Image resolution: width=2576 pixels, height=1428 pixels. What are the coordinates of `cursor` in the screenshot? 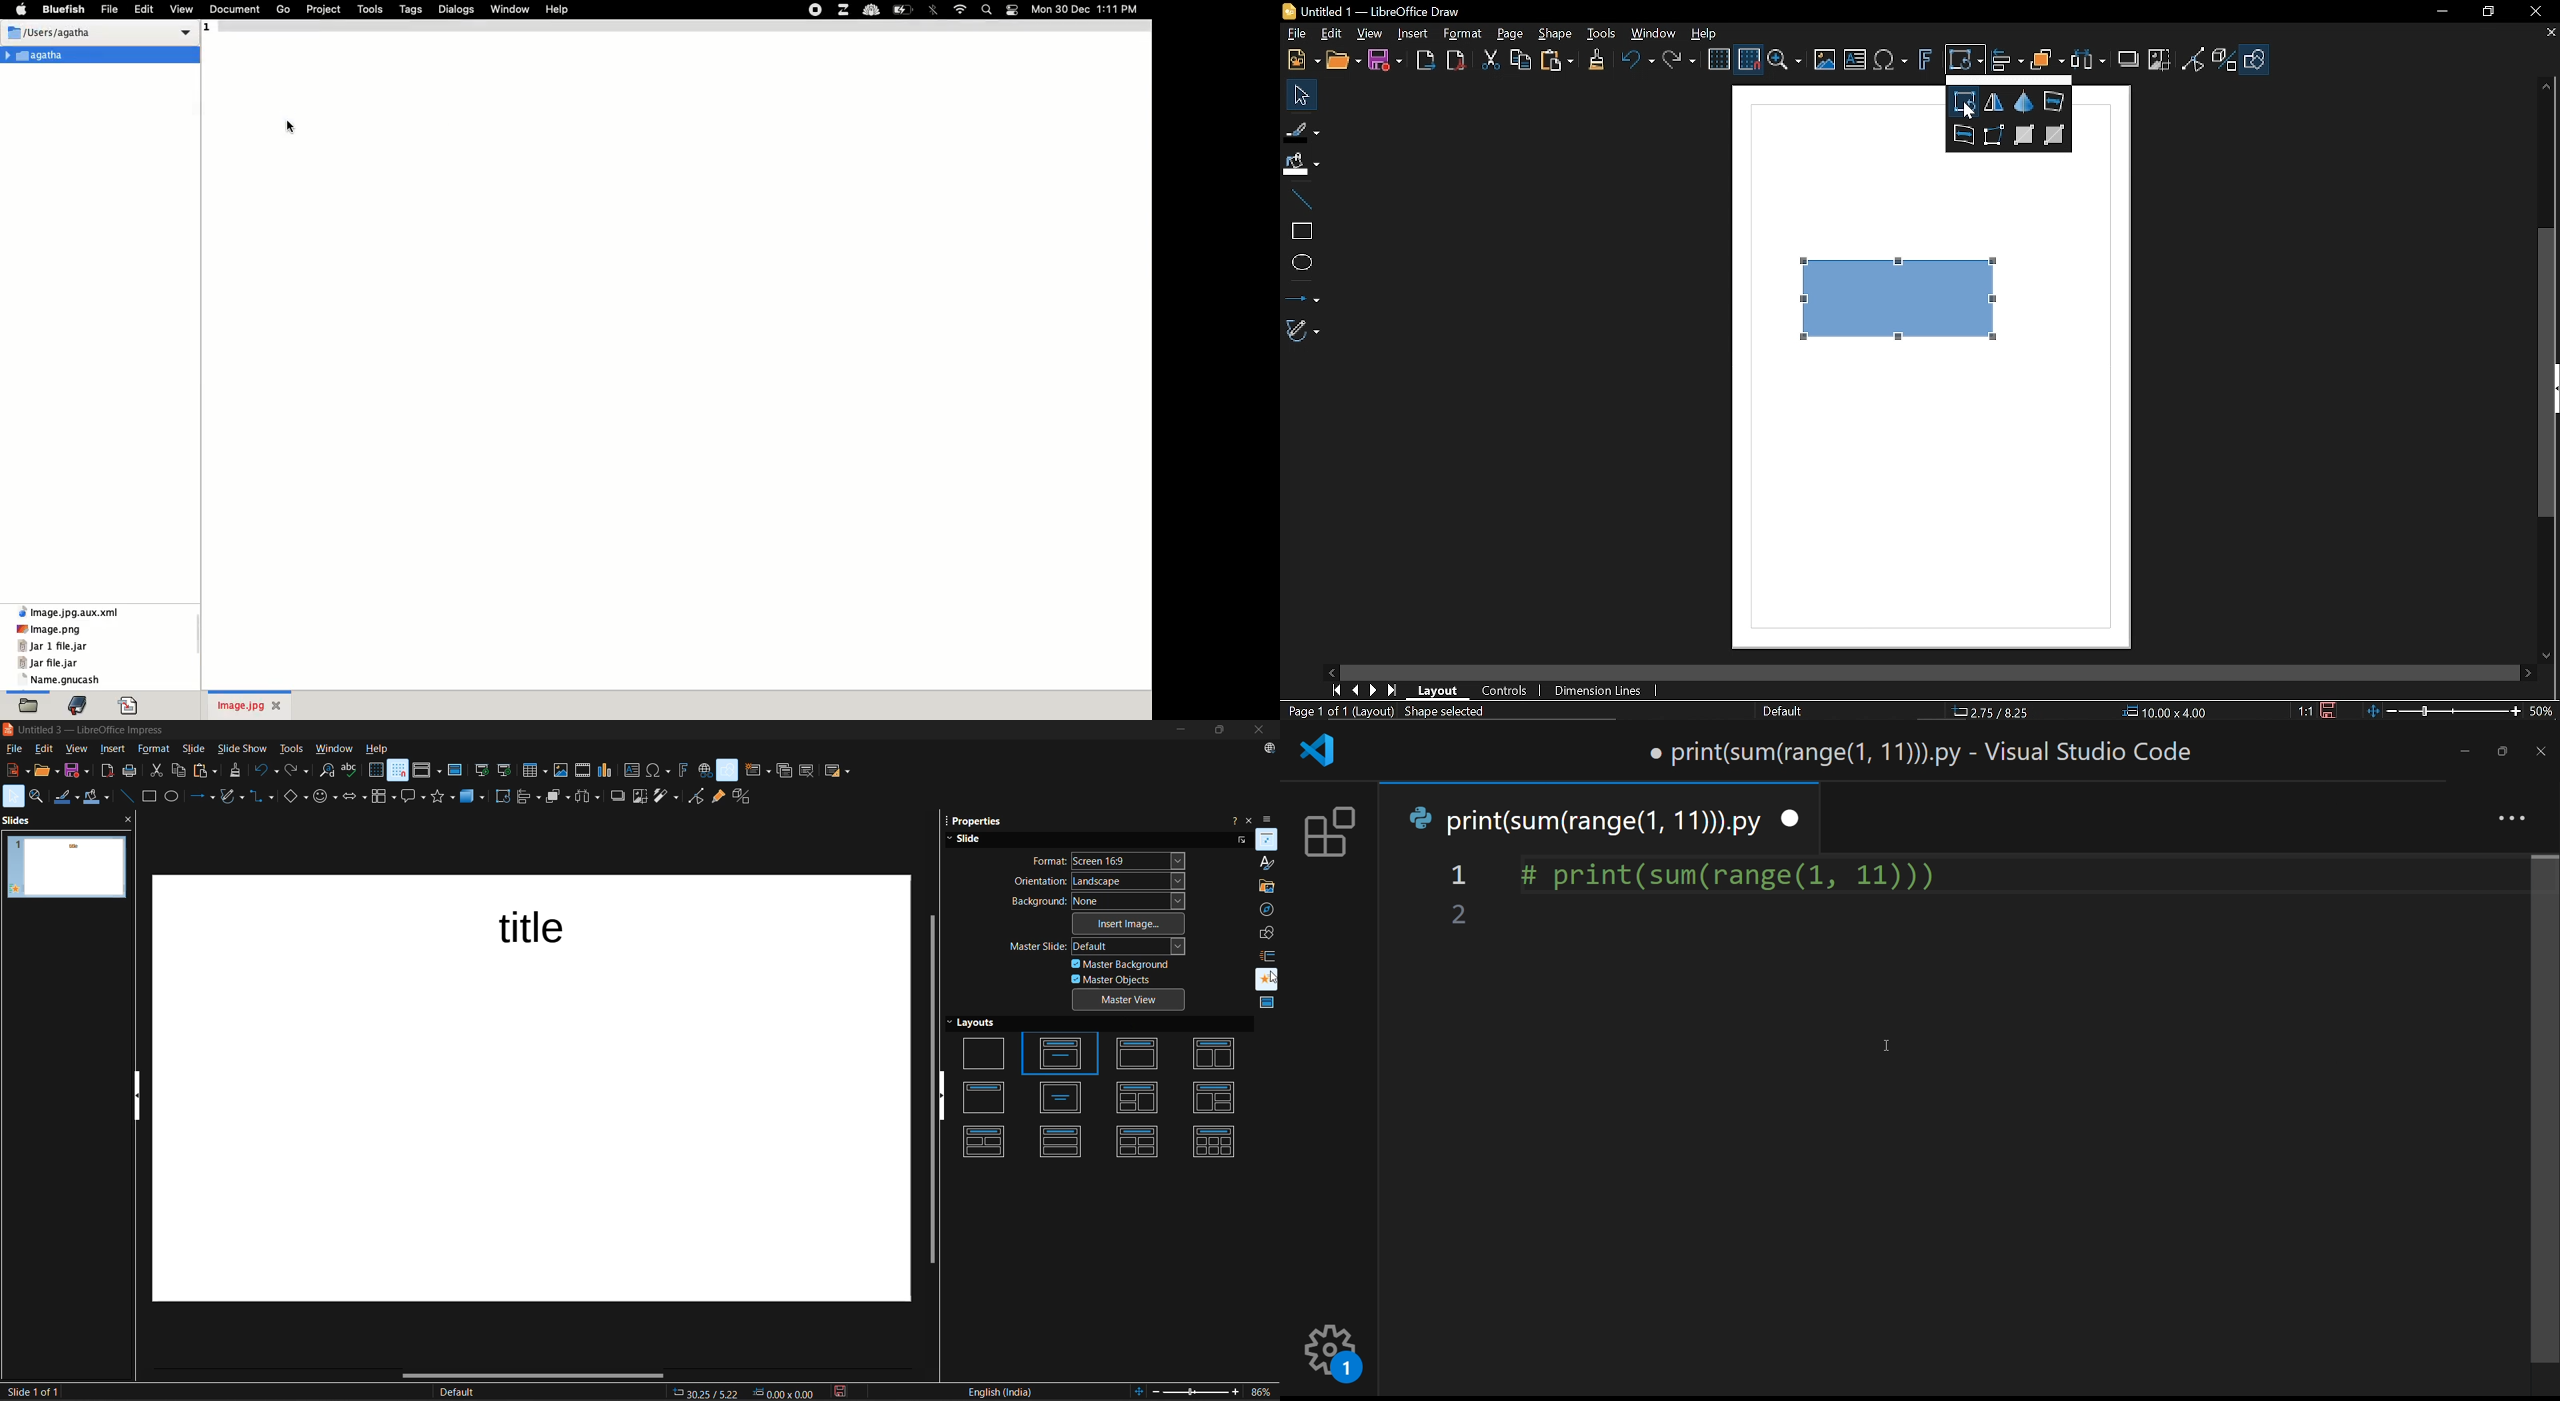 It's located at (1269, 976).